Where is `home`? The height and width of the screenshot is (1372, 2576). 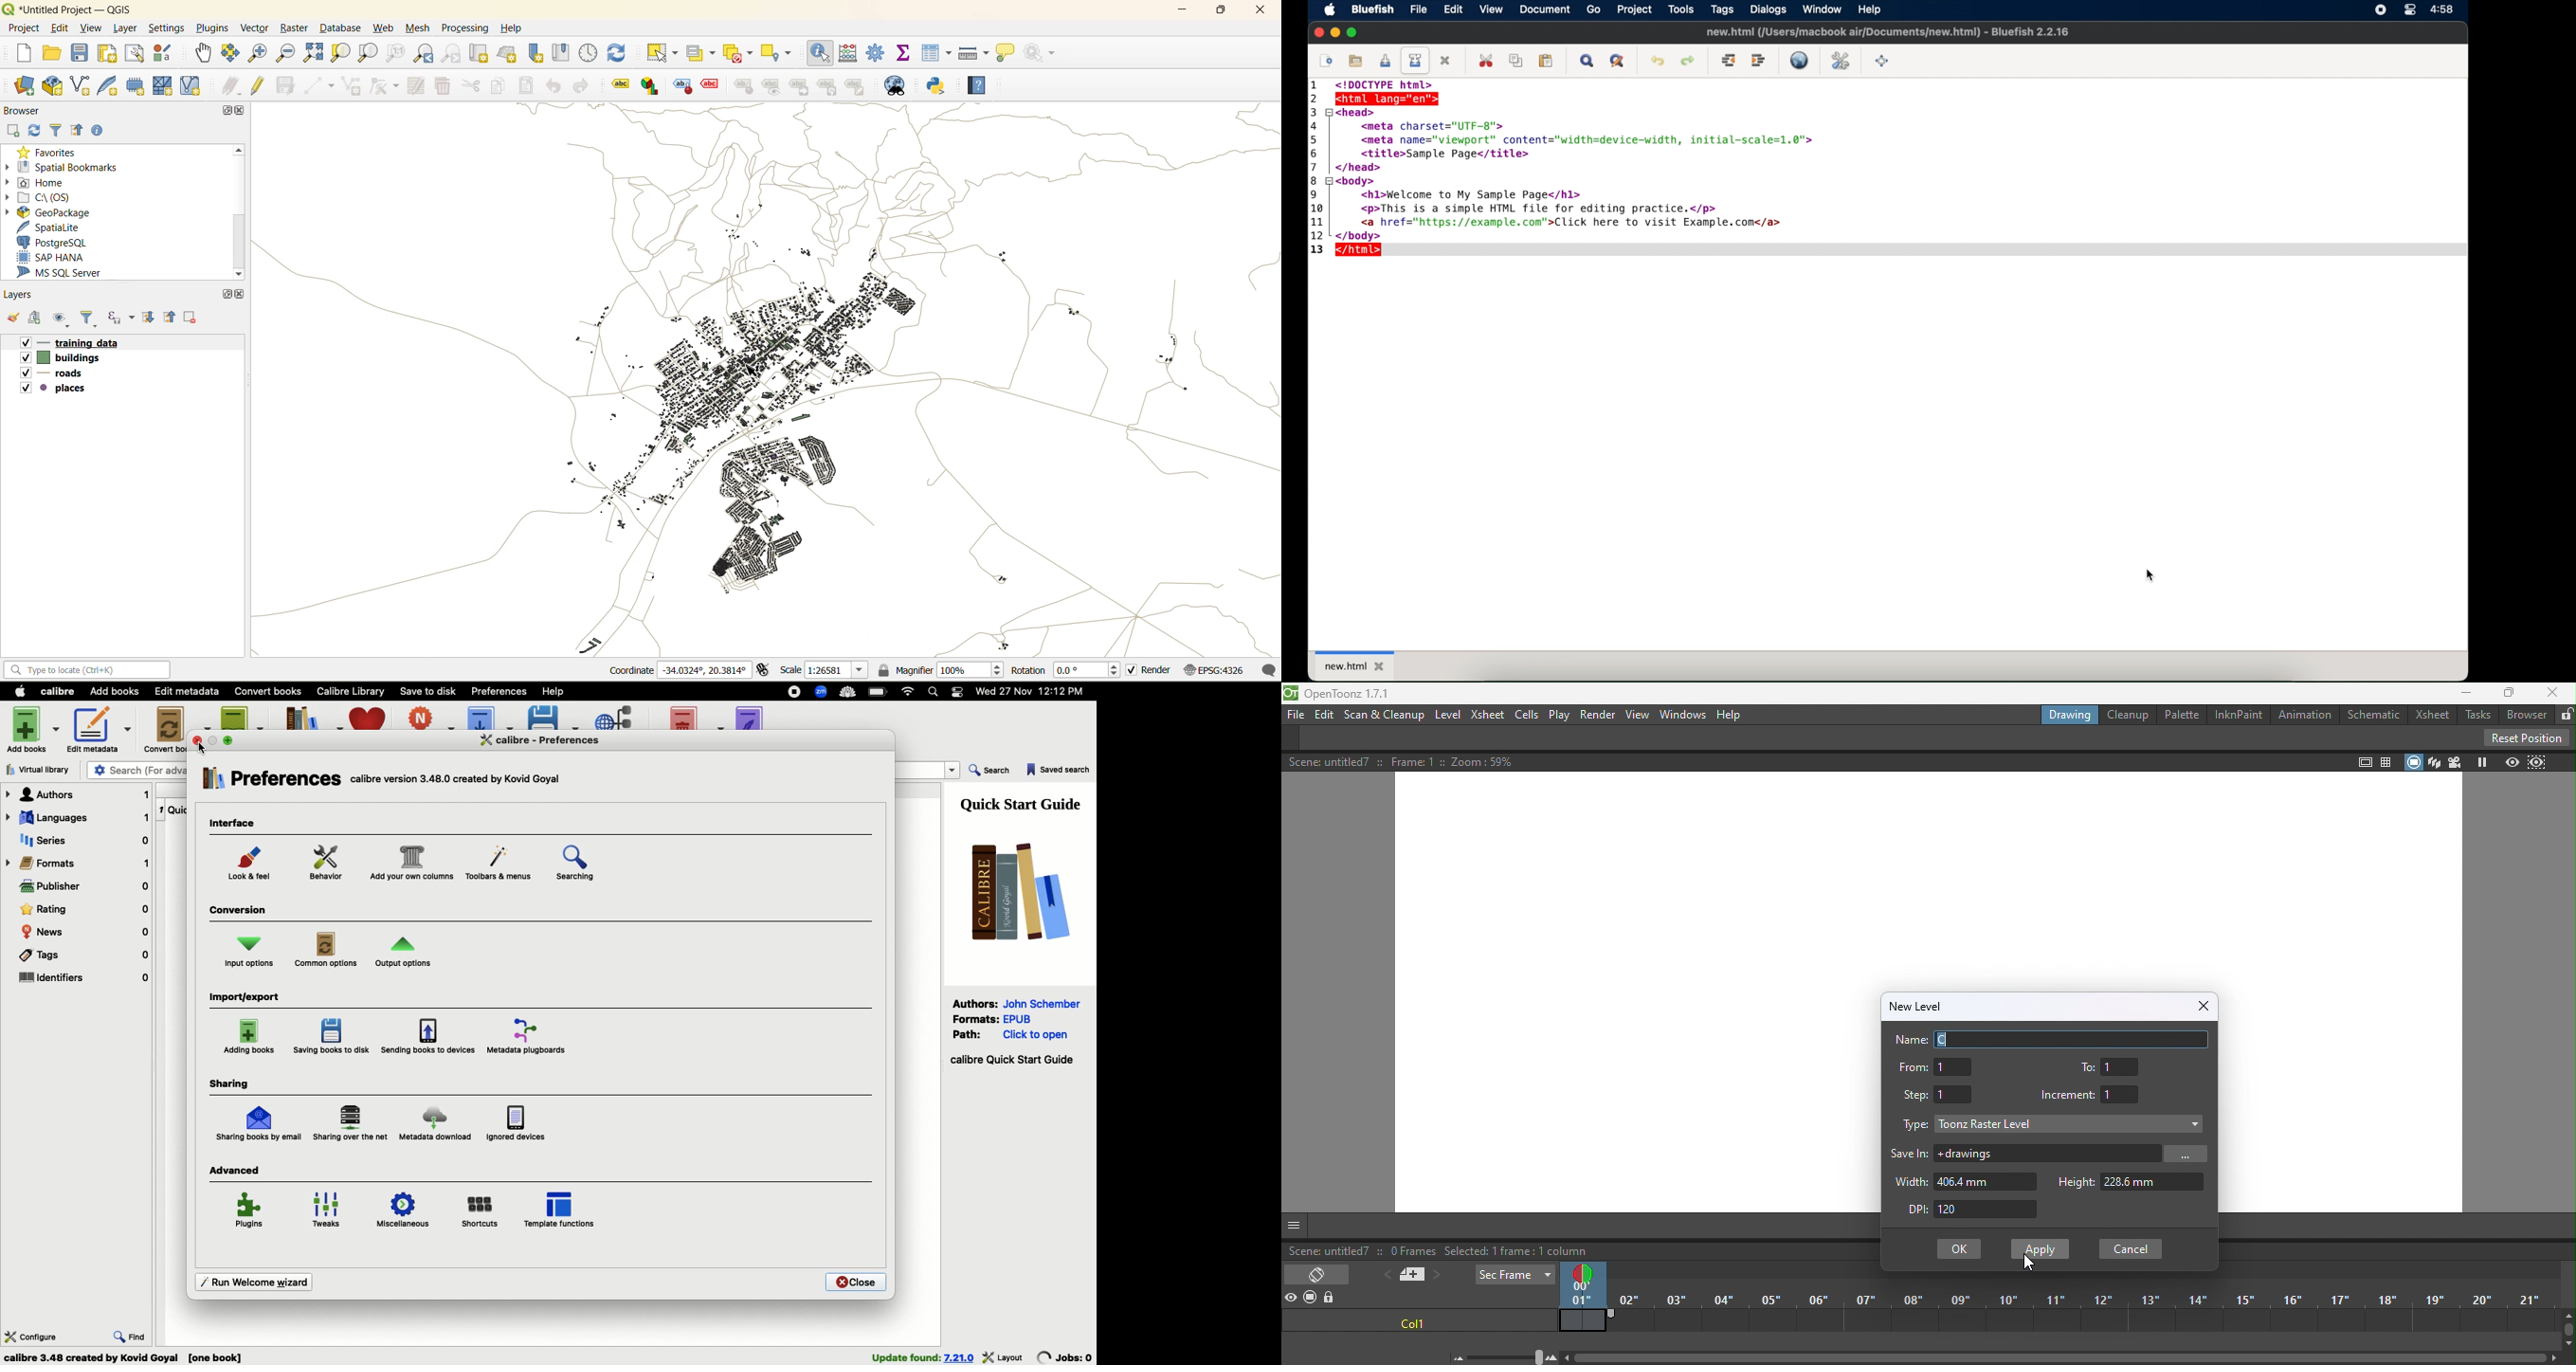 home is located at coordinates (40, 182).